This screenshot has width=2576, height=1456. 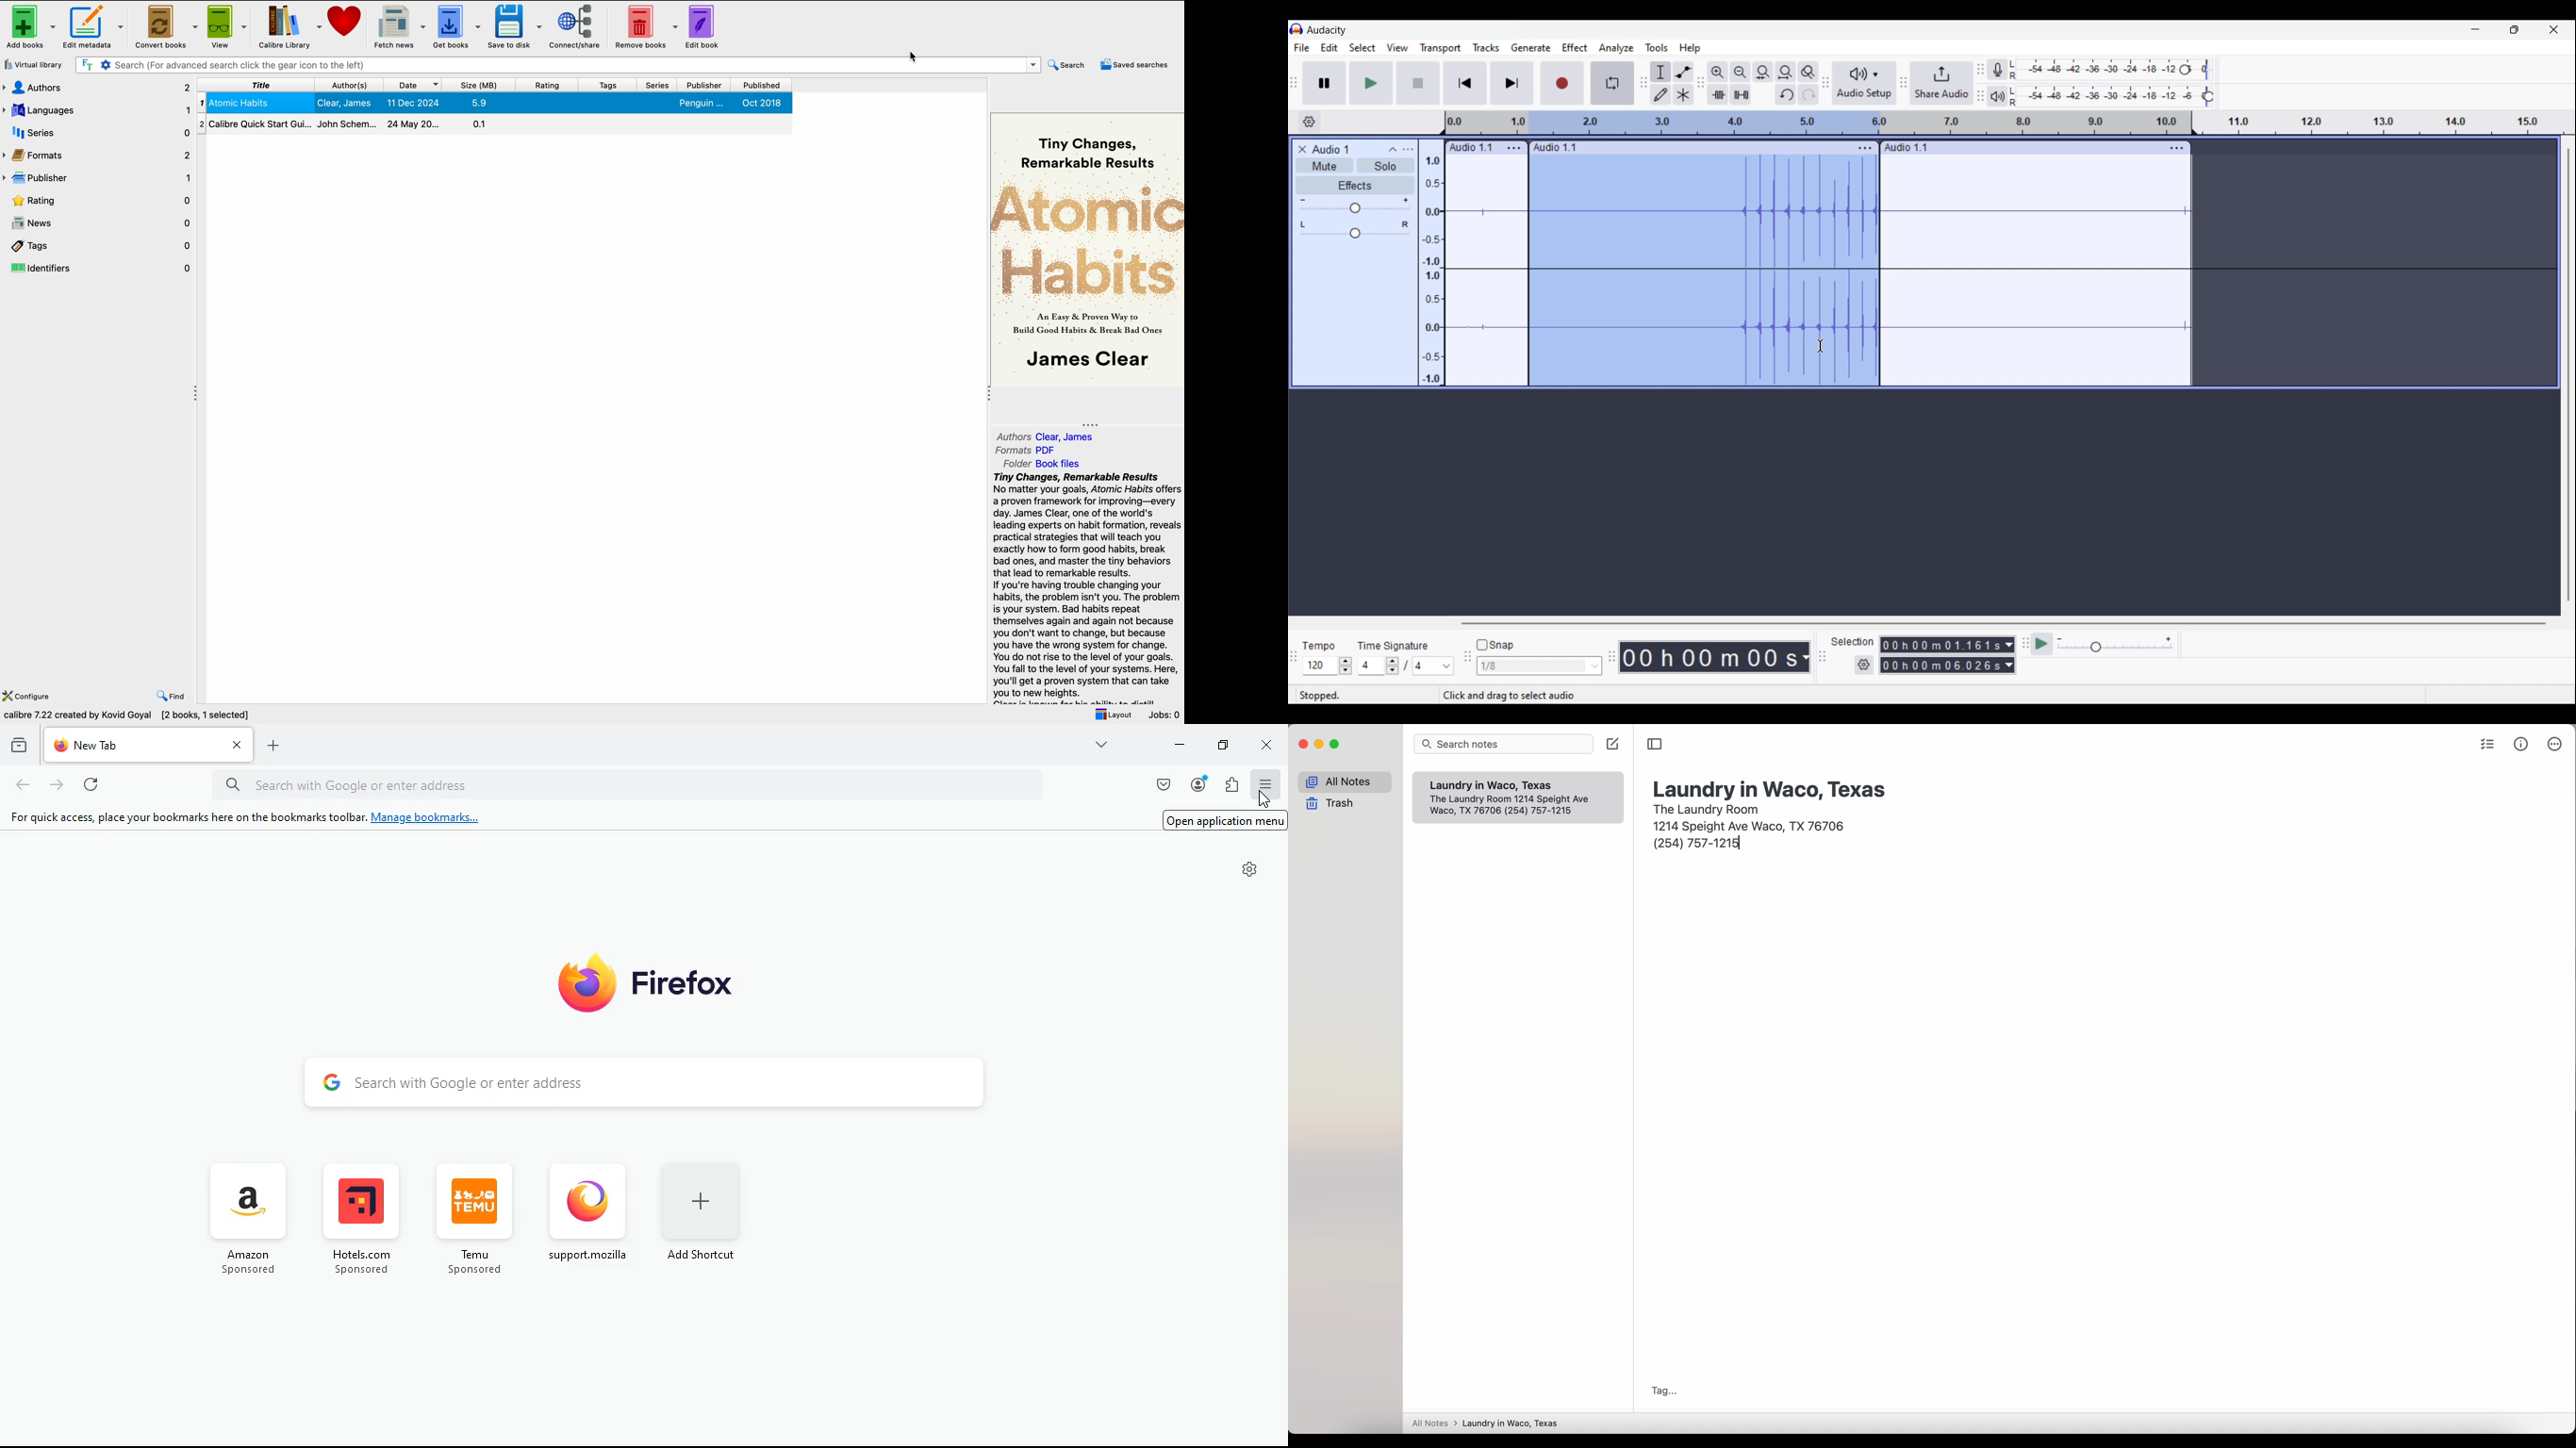 What do you see at coordinates (1707, 808) in the screenshot?
I see `the laundry room` at bounding box center [1707, 808].